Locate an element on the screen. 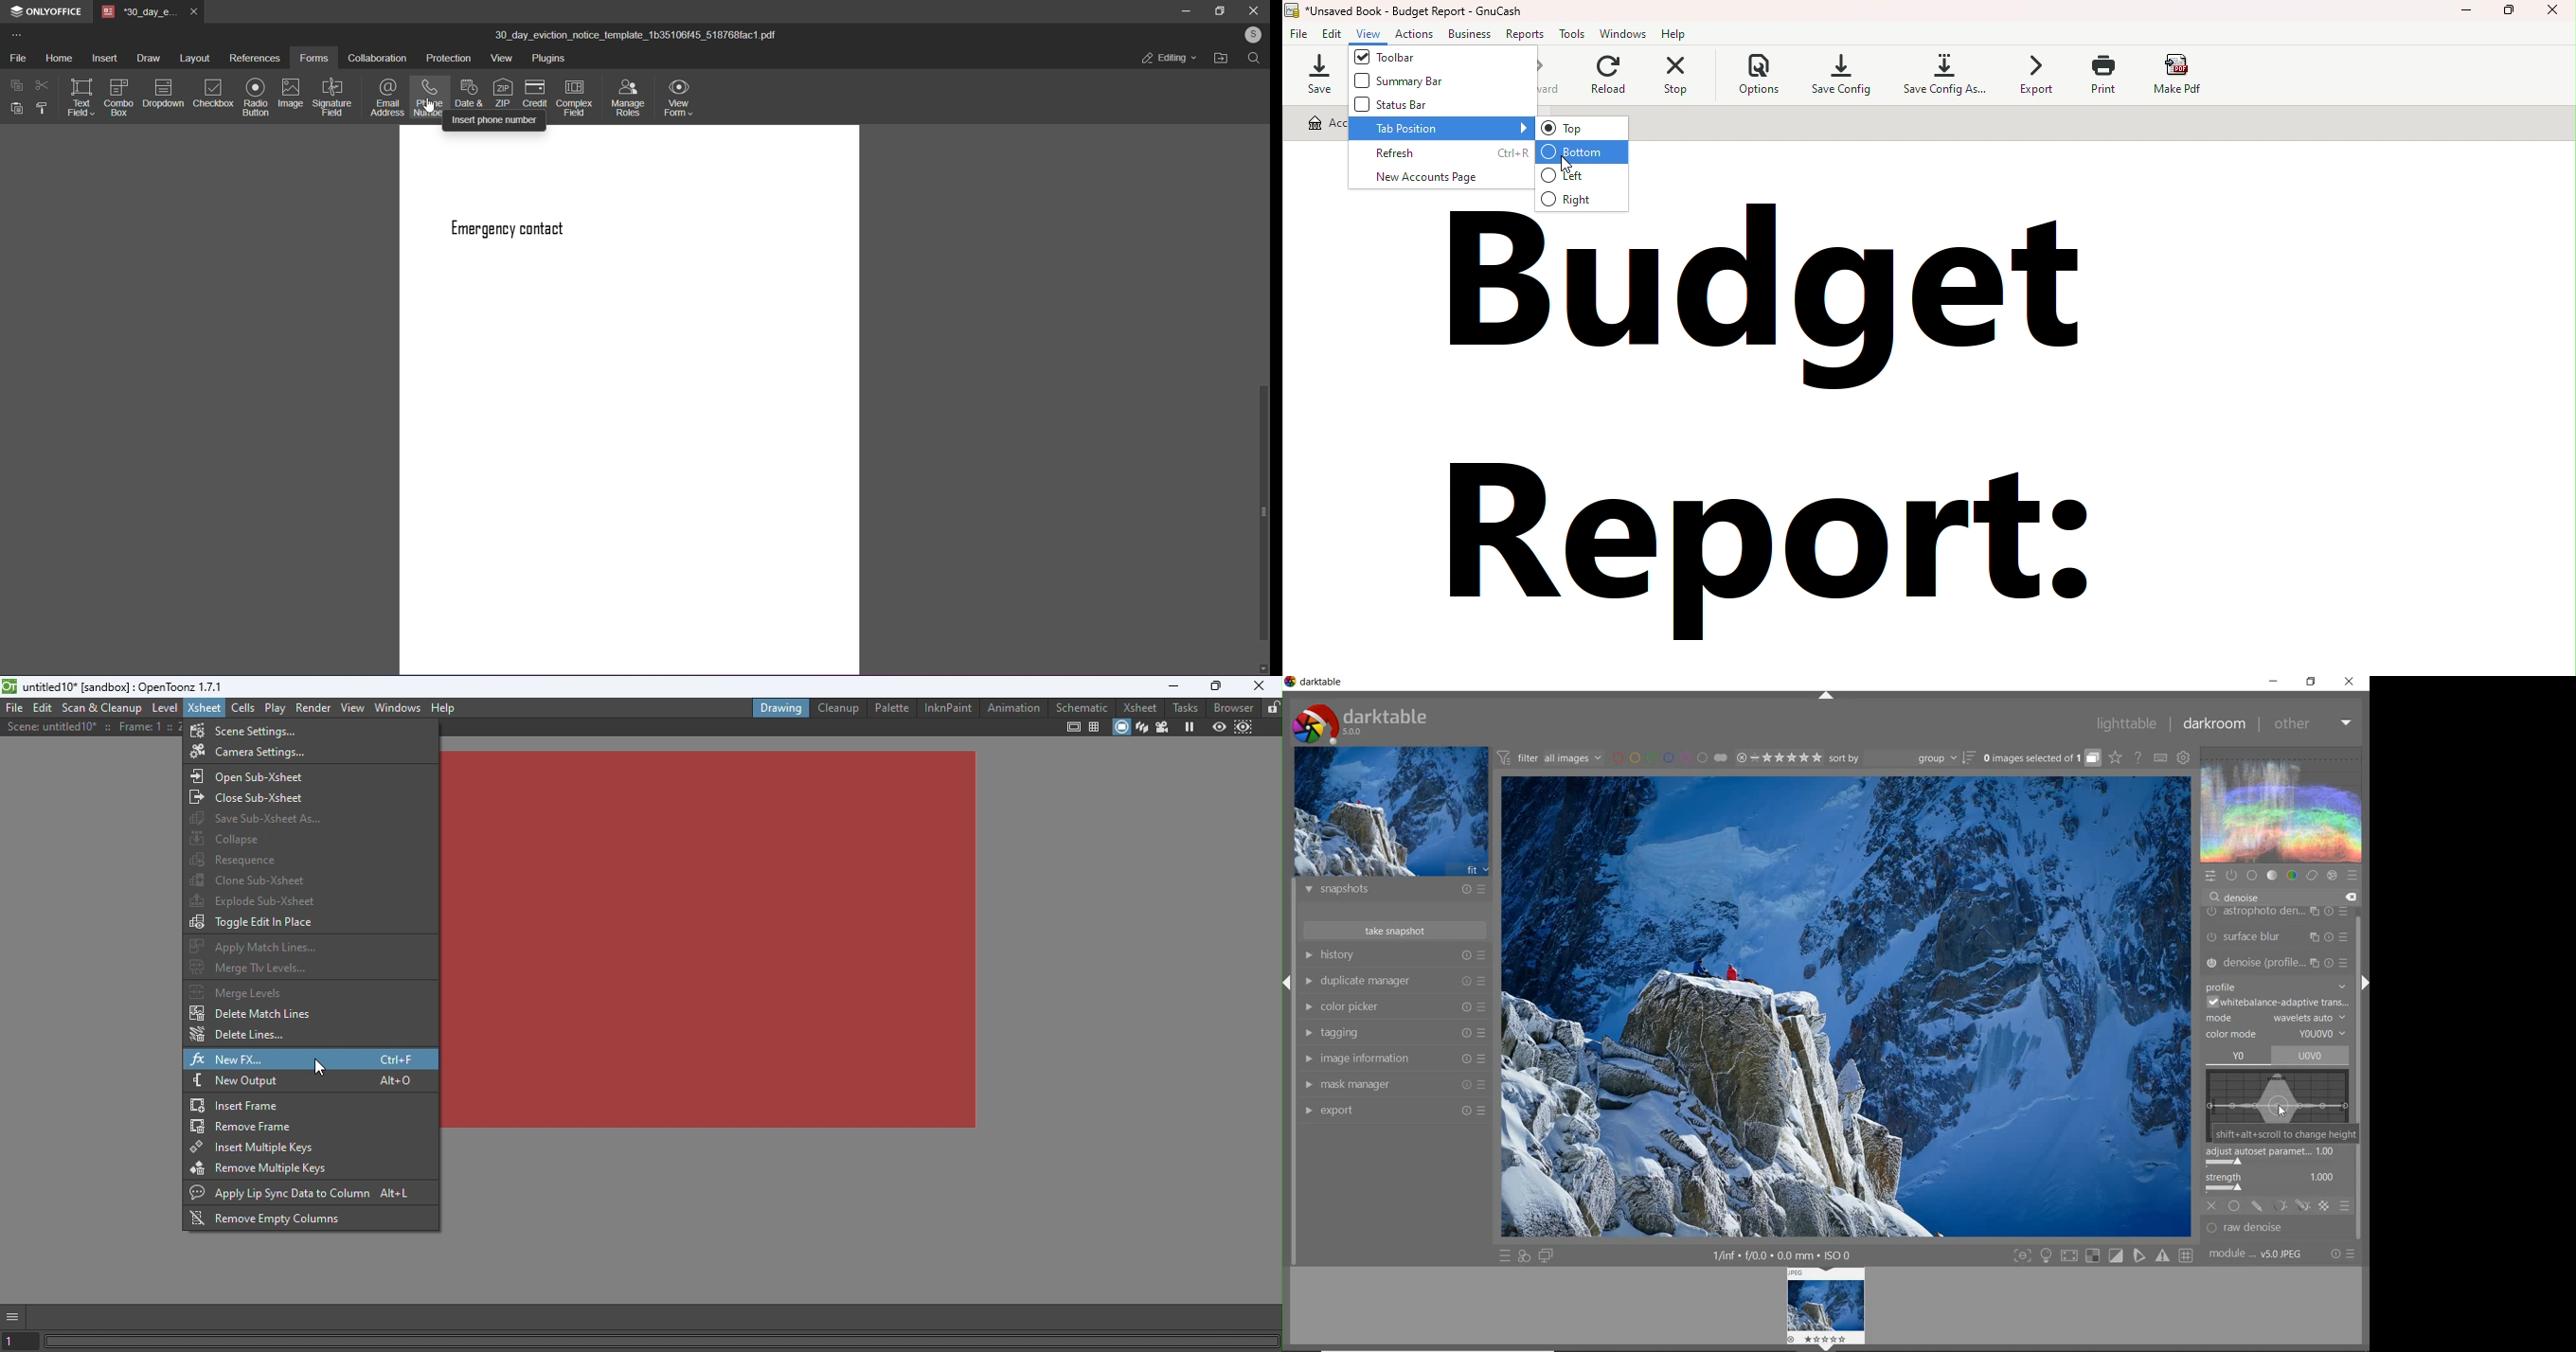 The image size is (2576, 1372). close tab is located at coordinates (193, 13).